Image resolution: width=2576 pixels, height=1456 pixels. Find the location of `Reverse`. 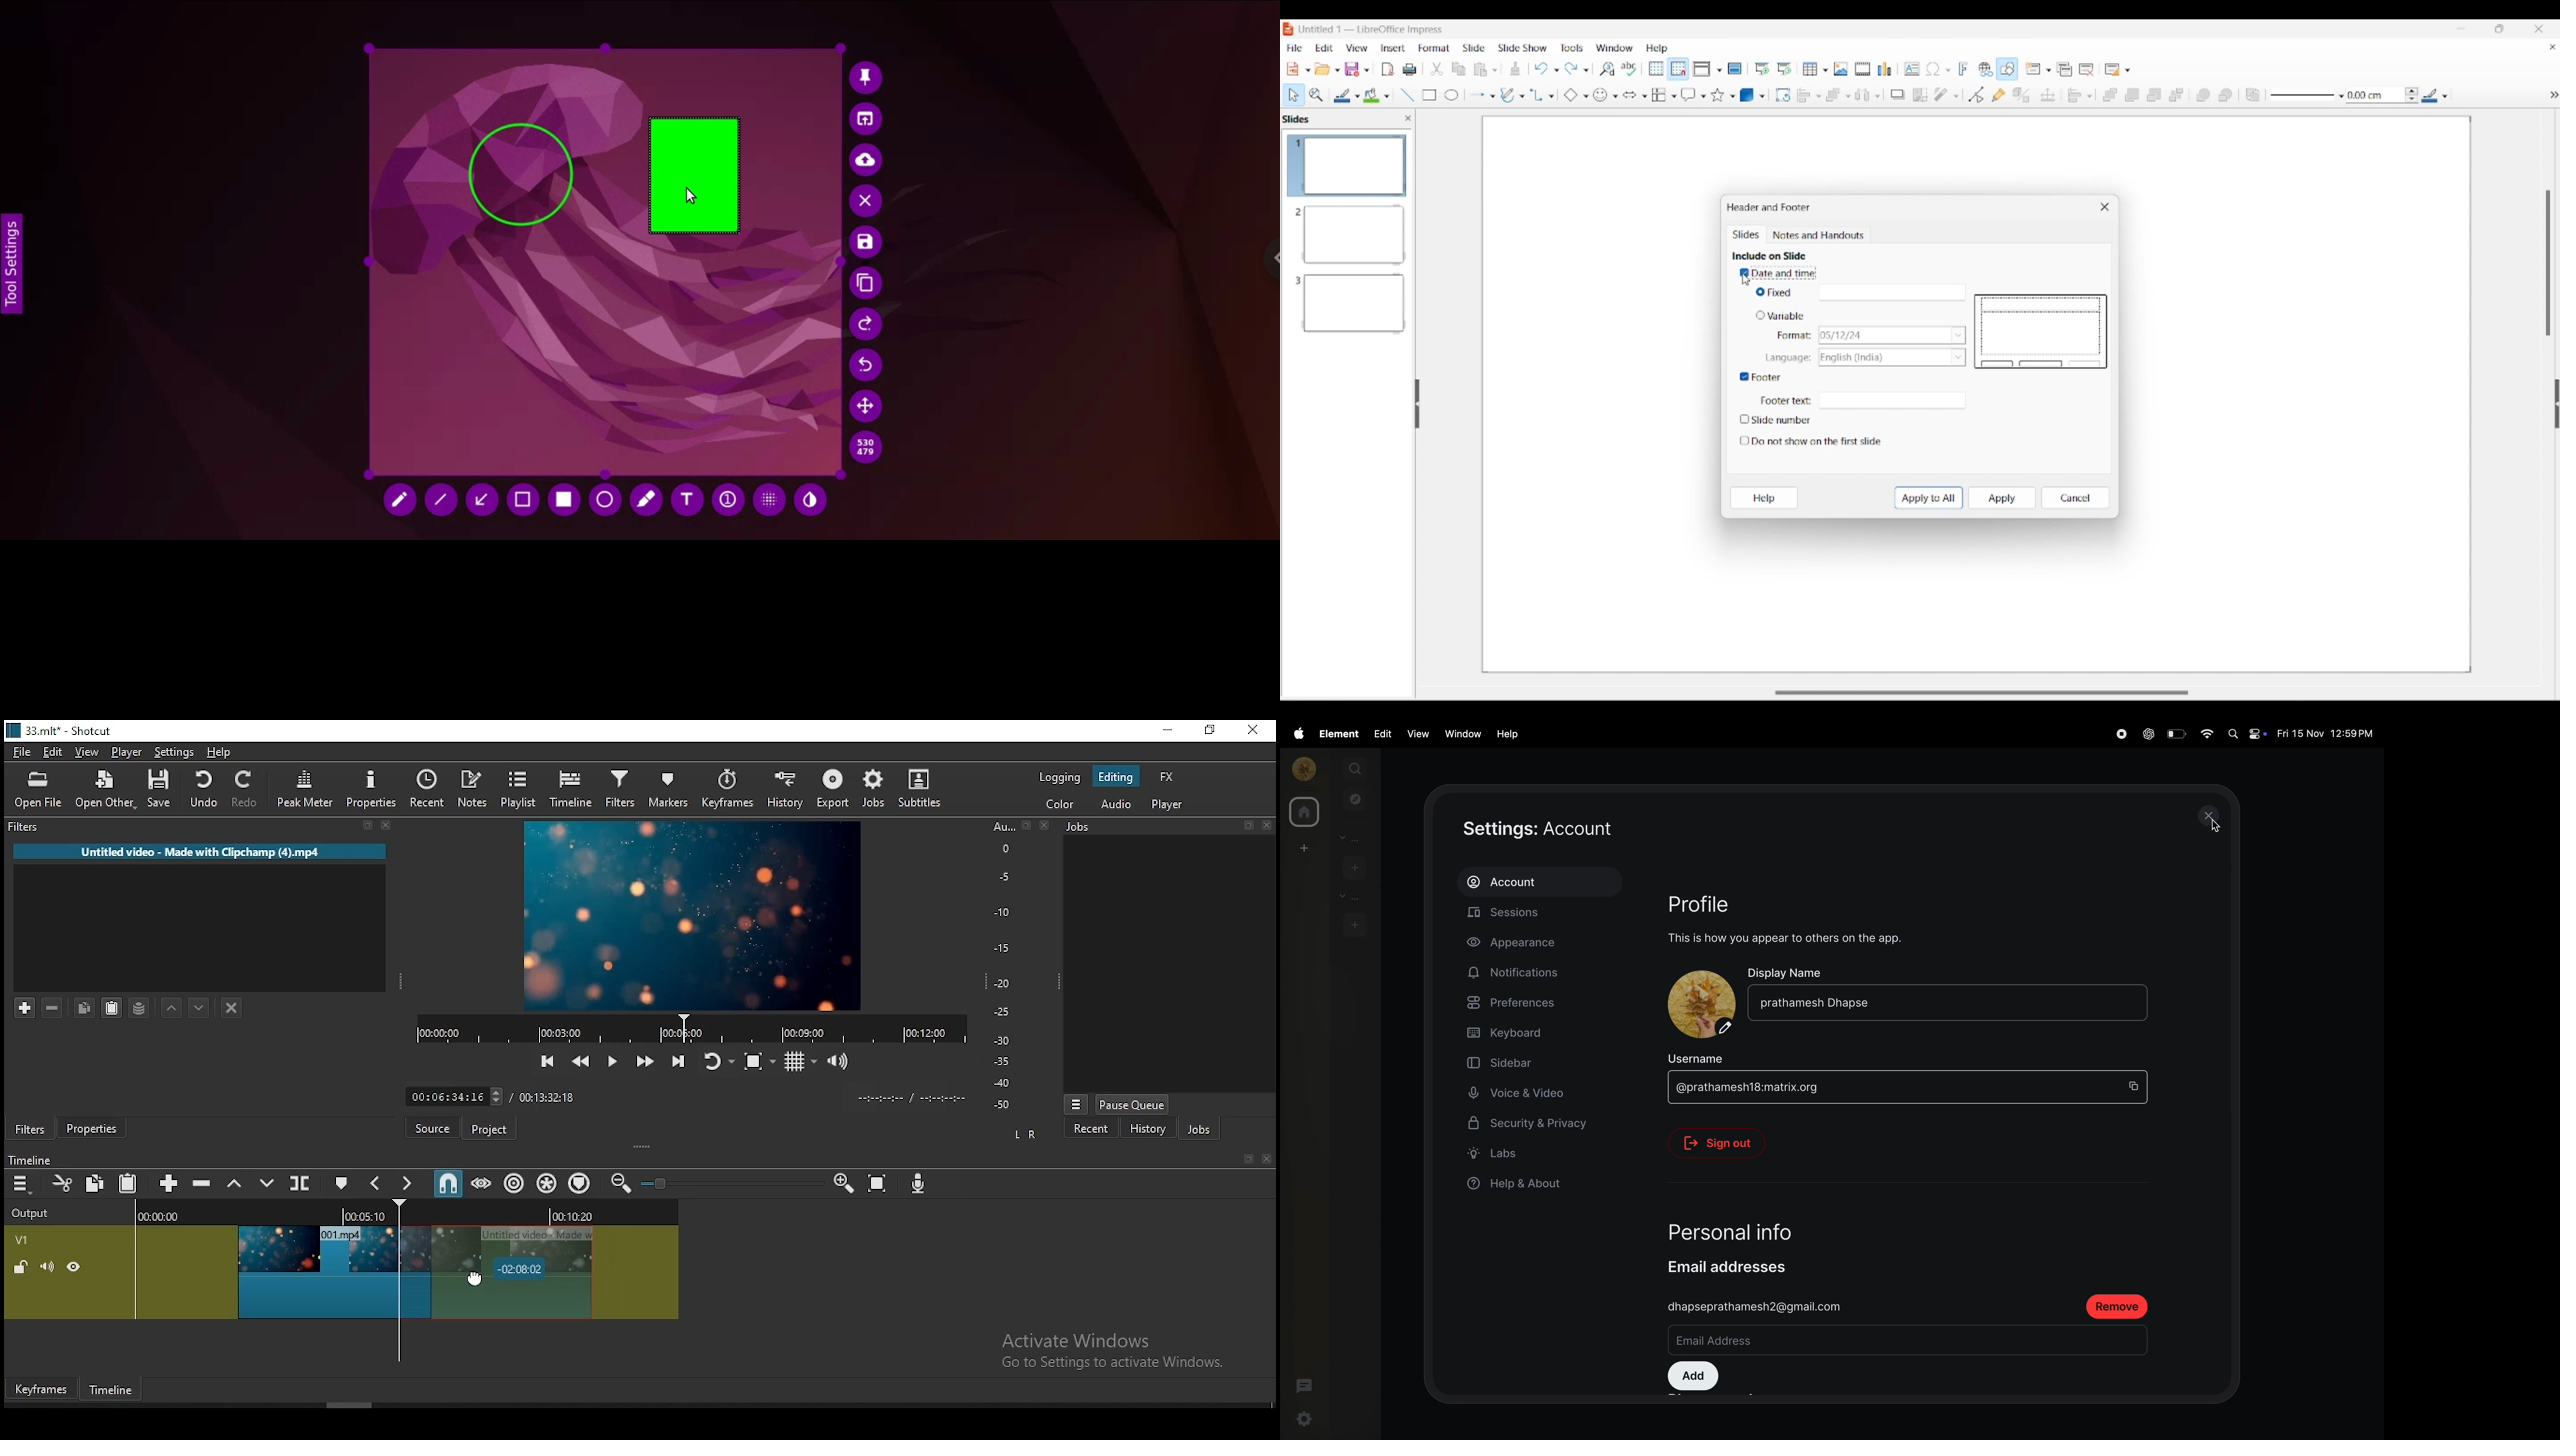

Reverse is located at coordinates (2253, 95).